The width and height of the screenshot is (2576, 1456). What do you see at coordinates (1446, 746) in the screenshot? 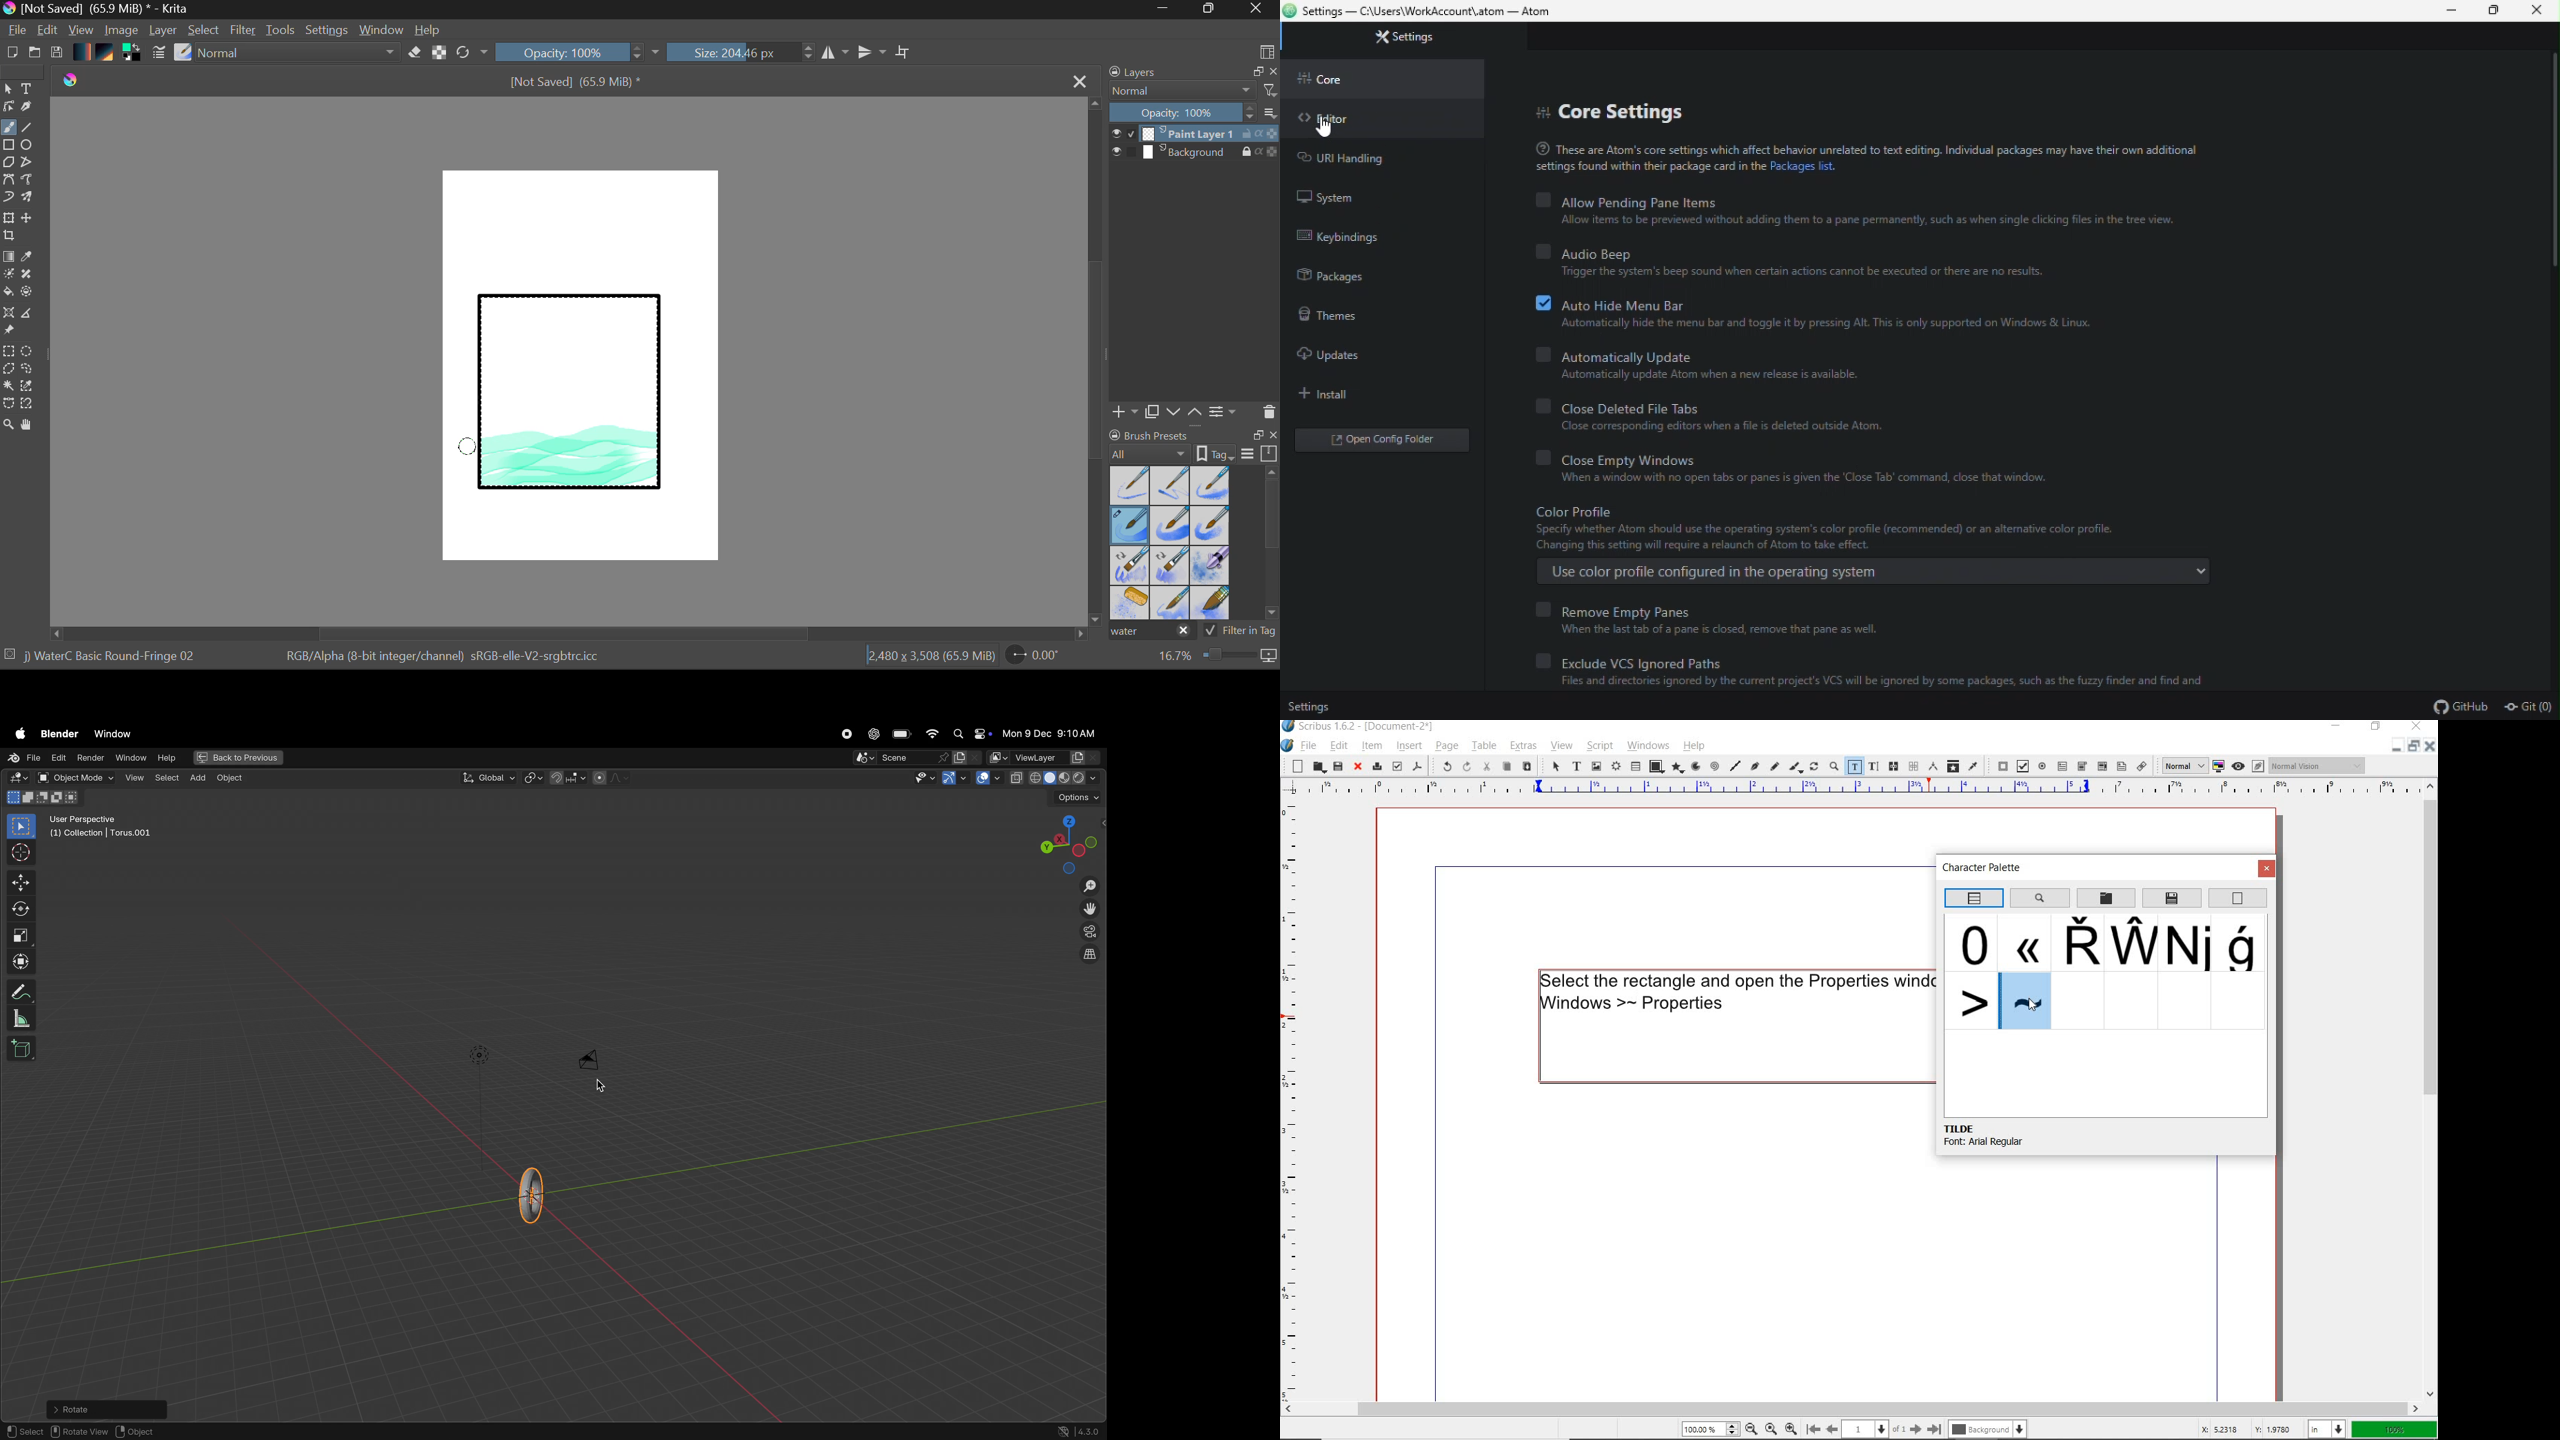
I see `page` at bounding box center [1446, 746].